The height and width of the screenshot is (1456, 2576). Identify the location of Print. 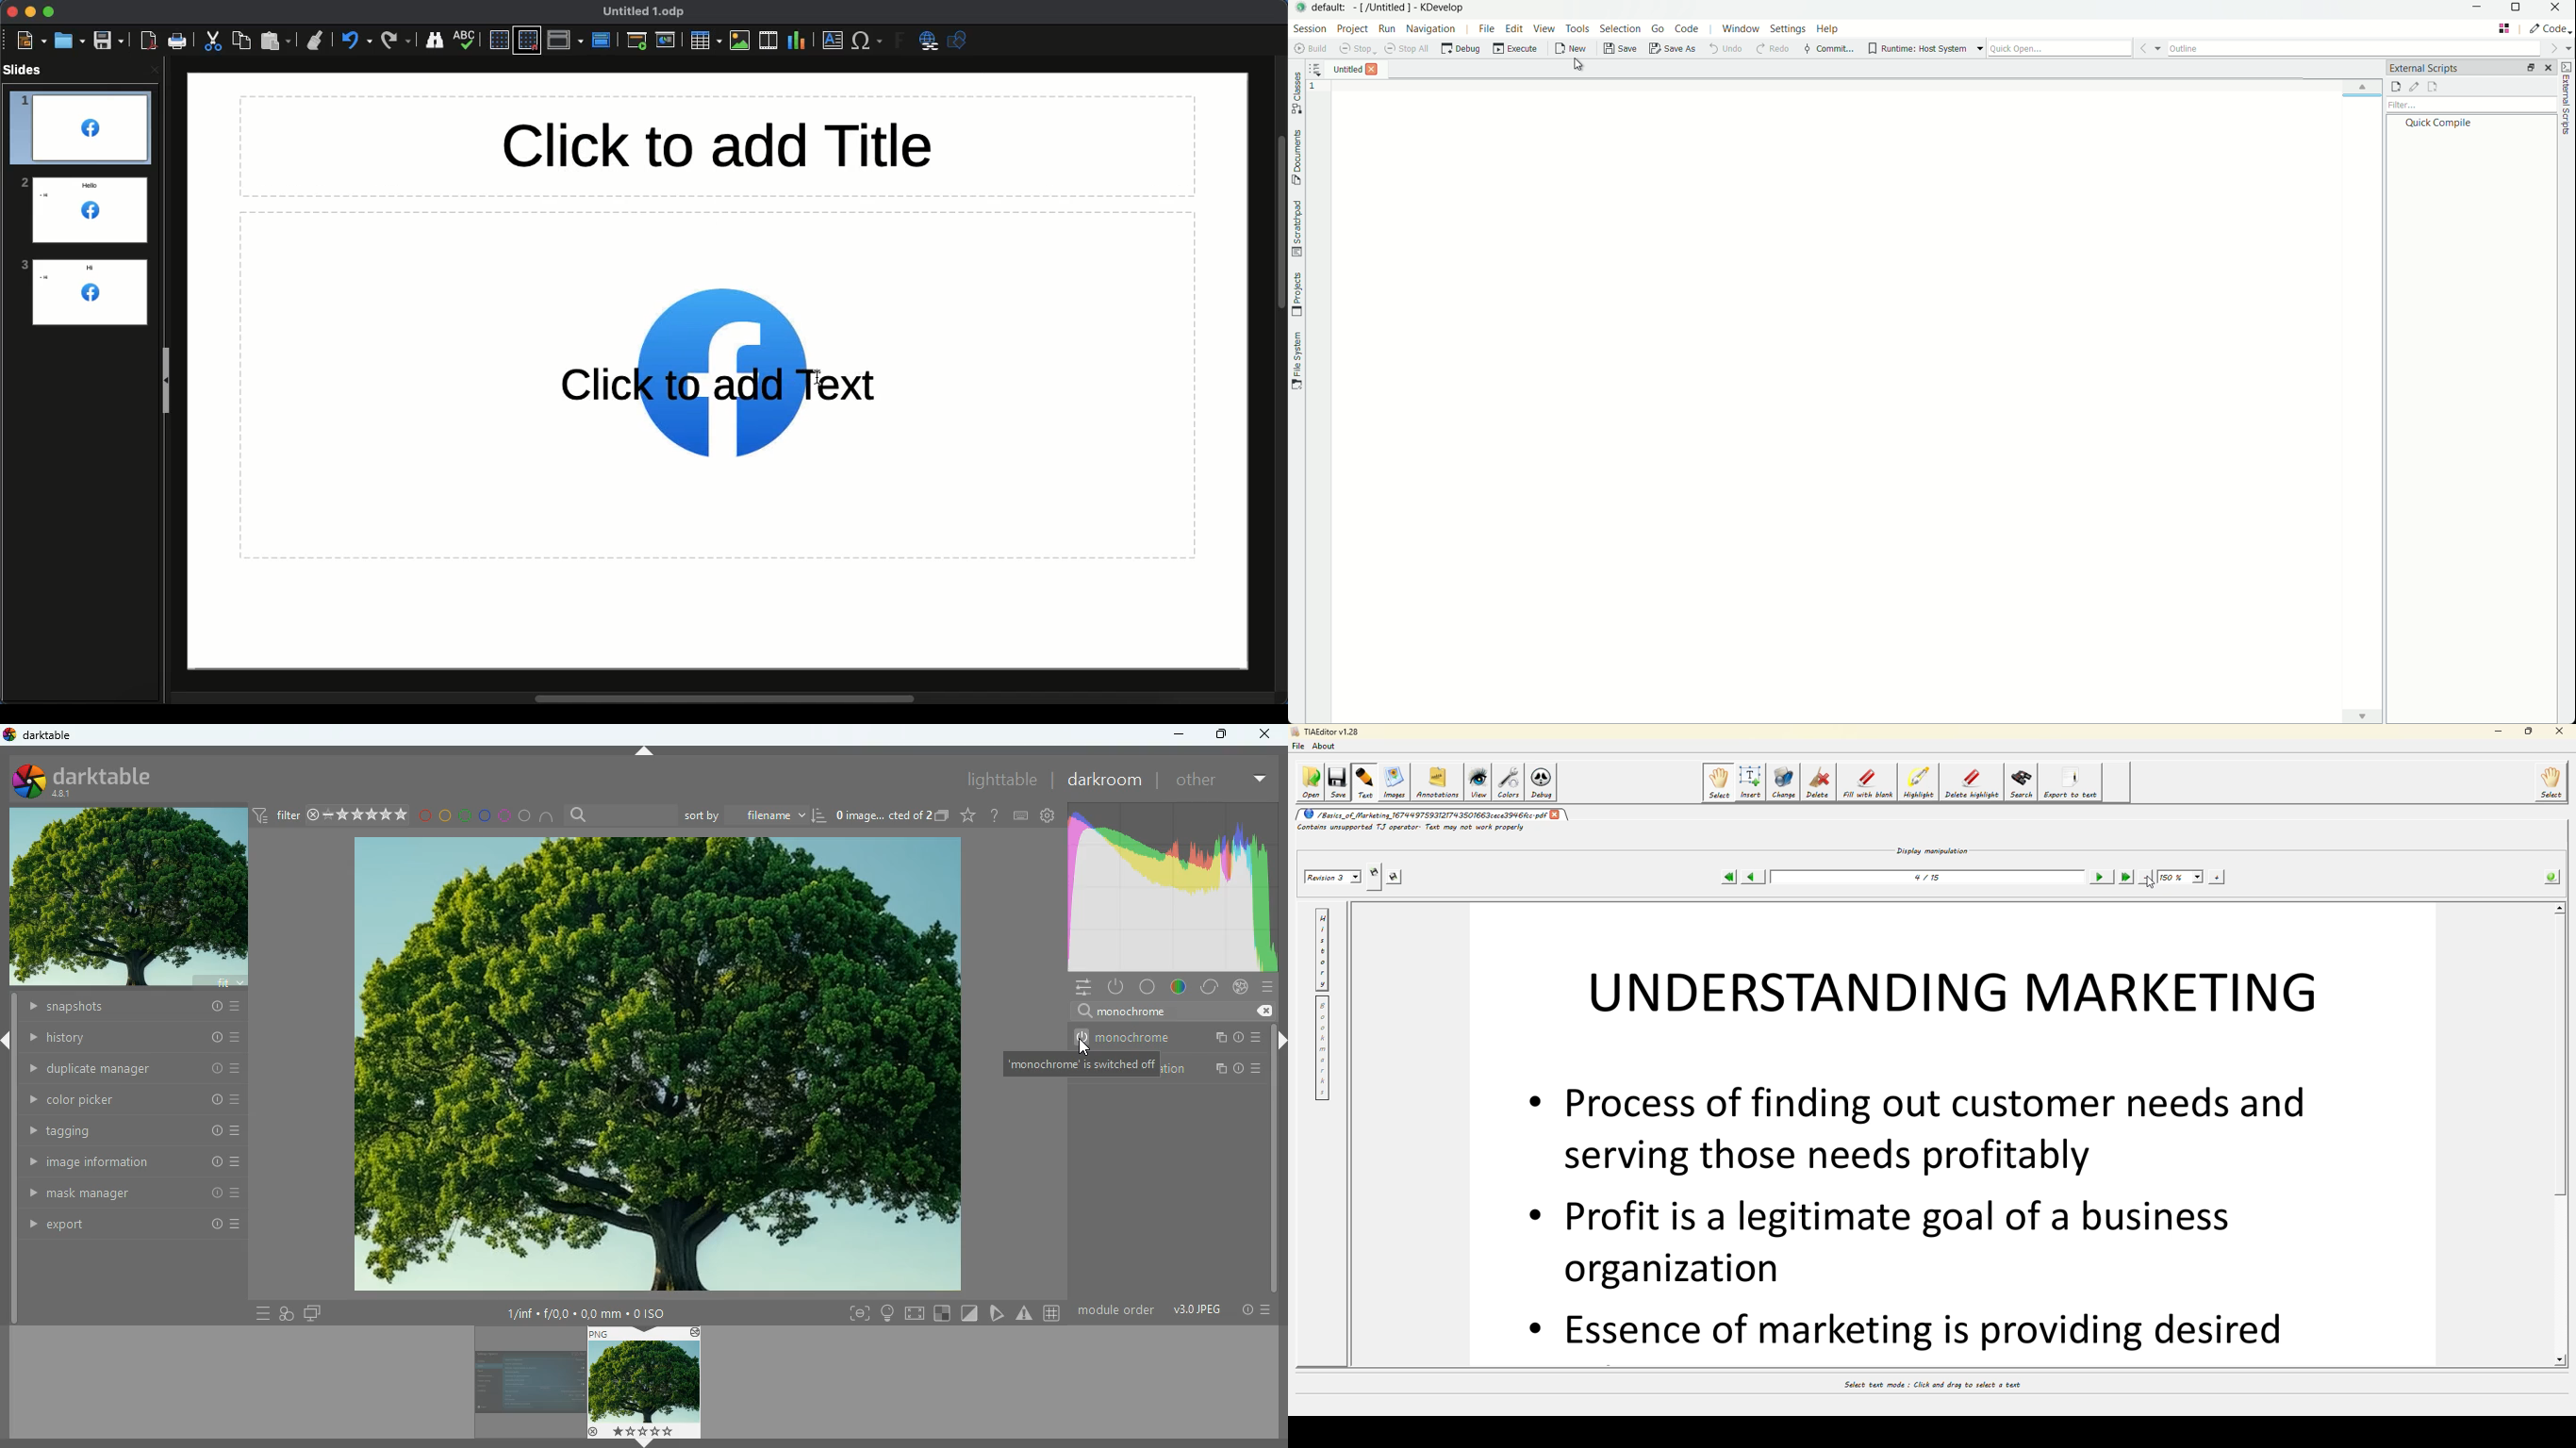
(178, 41).